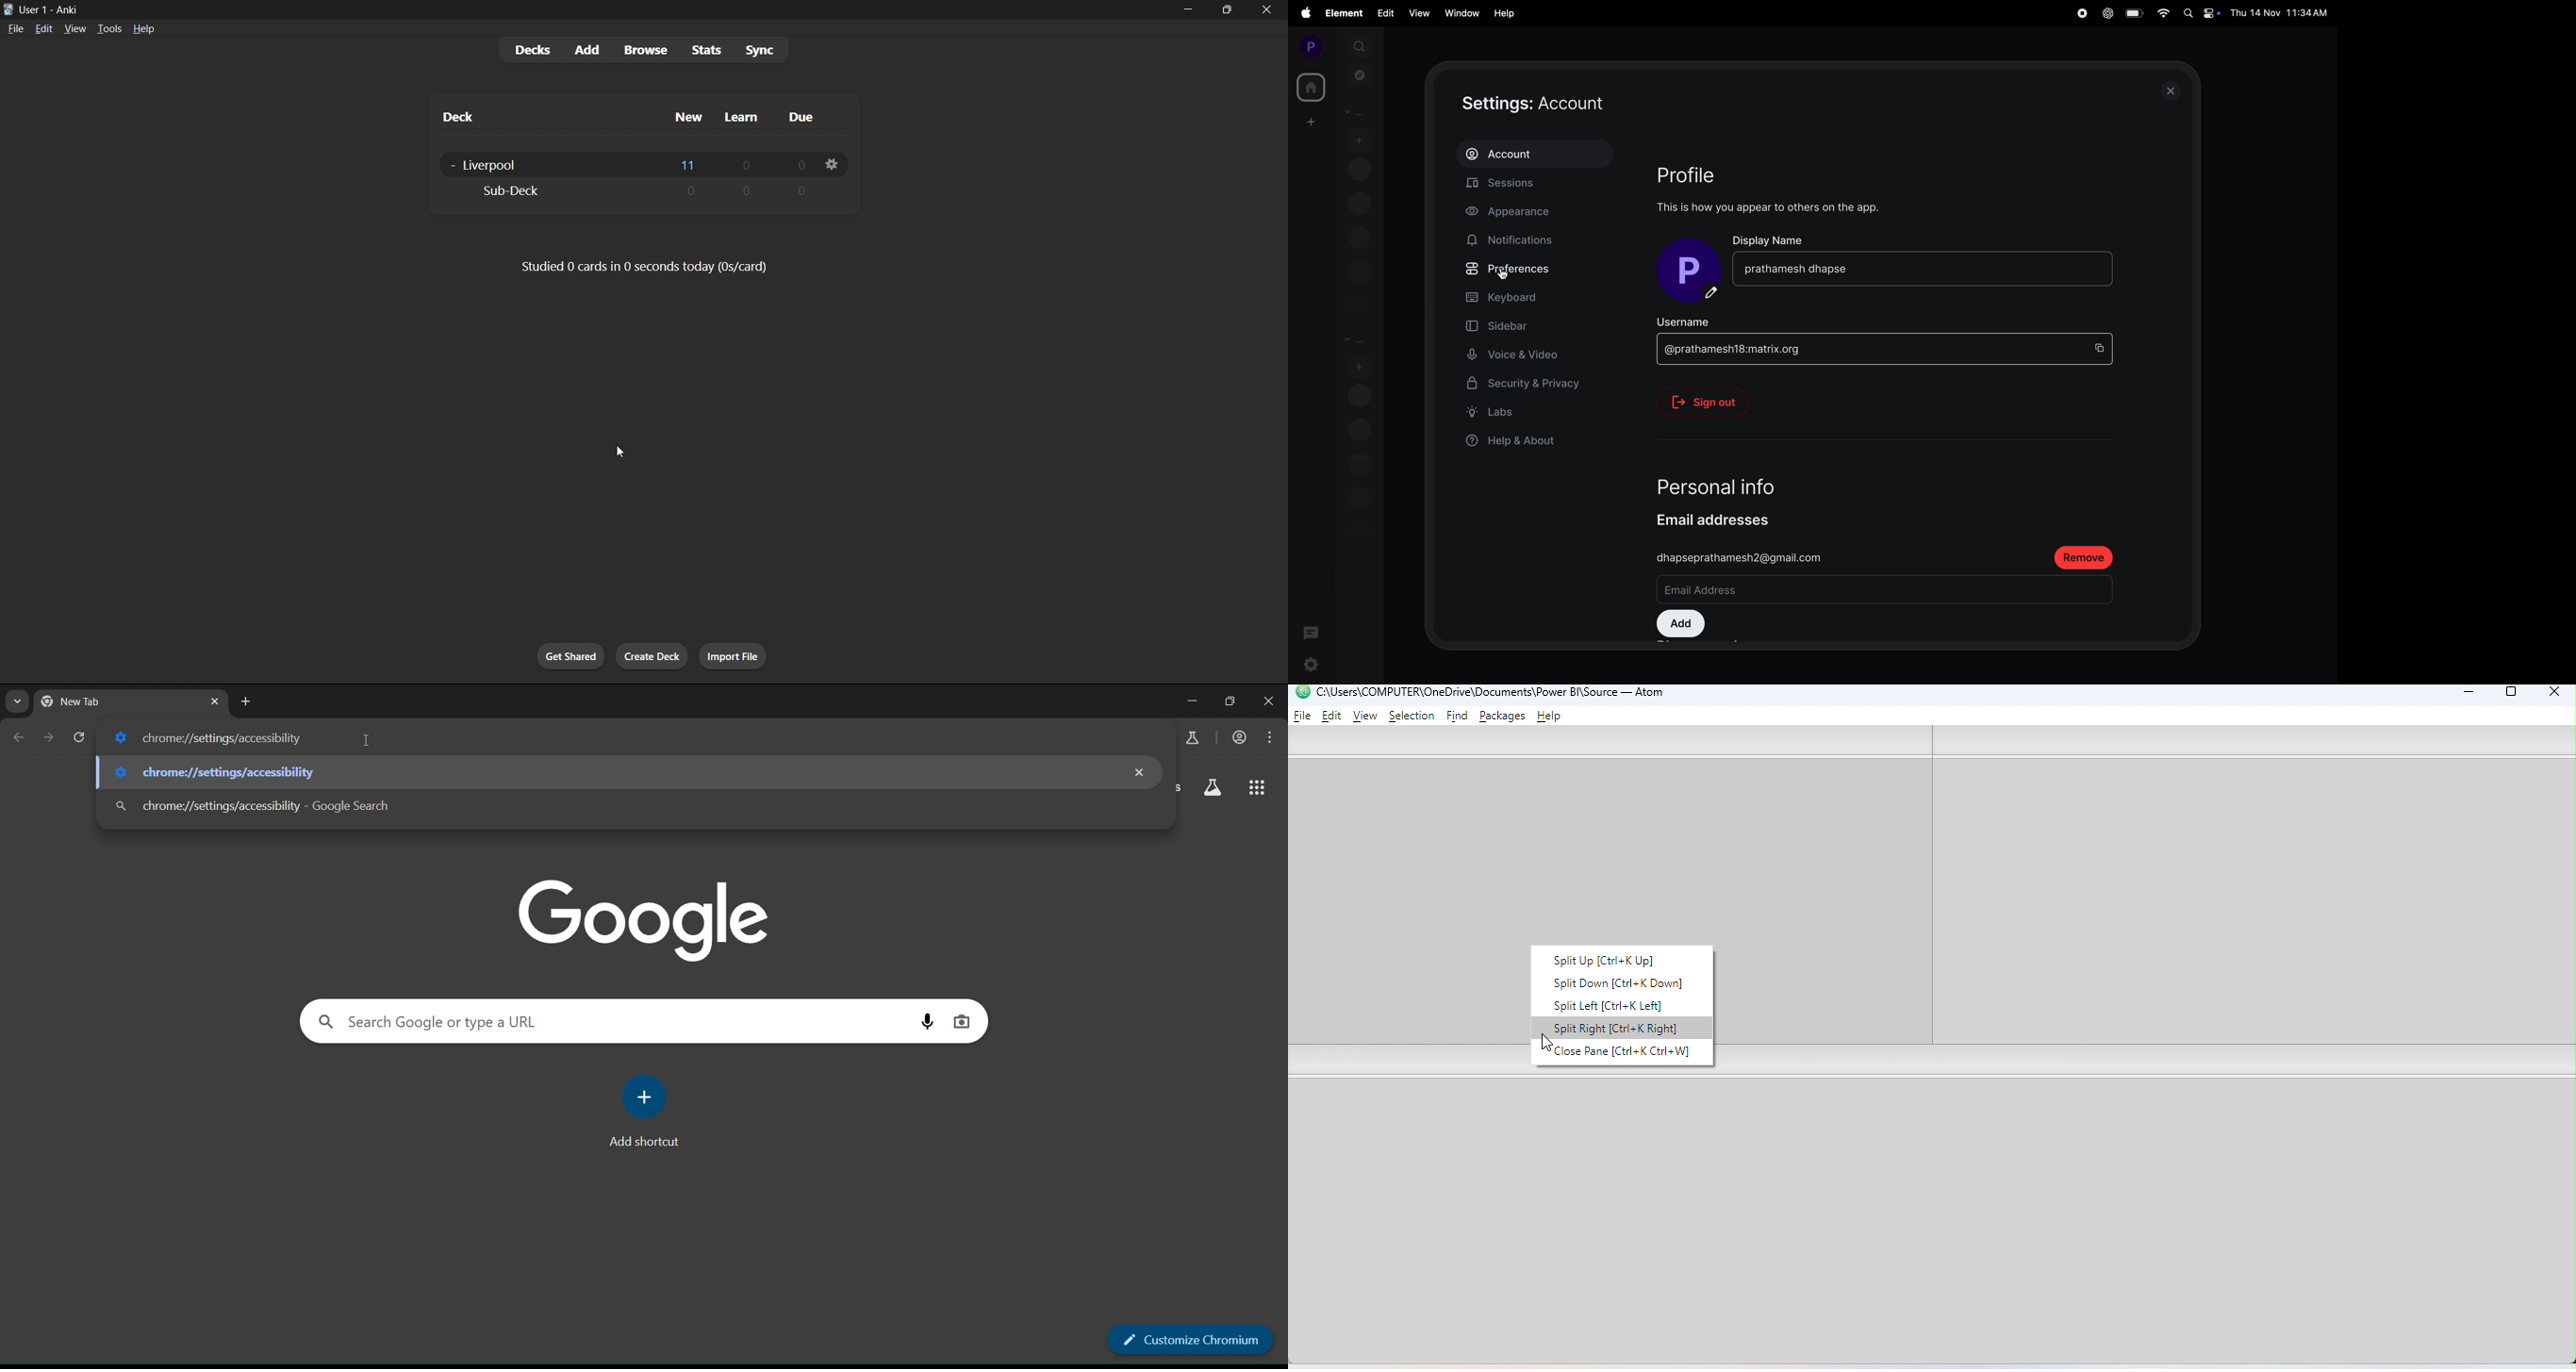 The image size is (2576, 1372). What do you see at coordinates (1507, 414) in the screenshot?
I see `label` at bounding box center [1507, 414].